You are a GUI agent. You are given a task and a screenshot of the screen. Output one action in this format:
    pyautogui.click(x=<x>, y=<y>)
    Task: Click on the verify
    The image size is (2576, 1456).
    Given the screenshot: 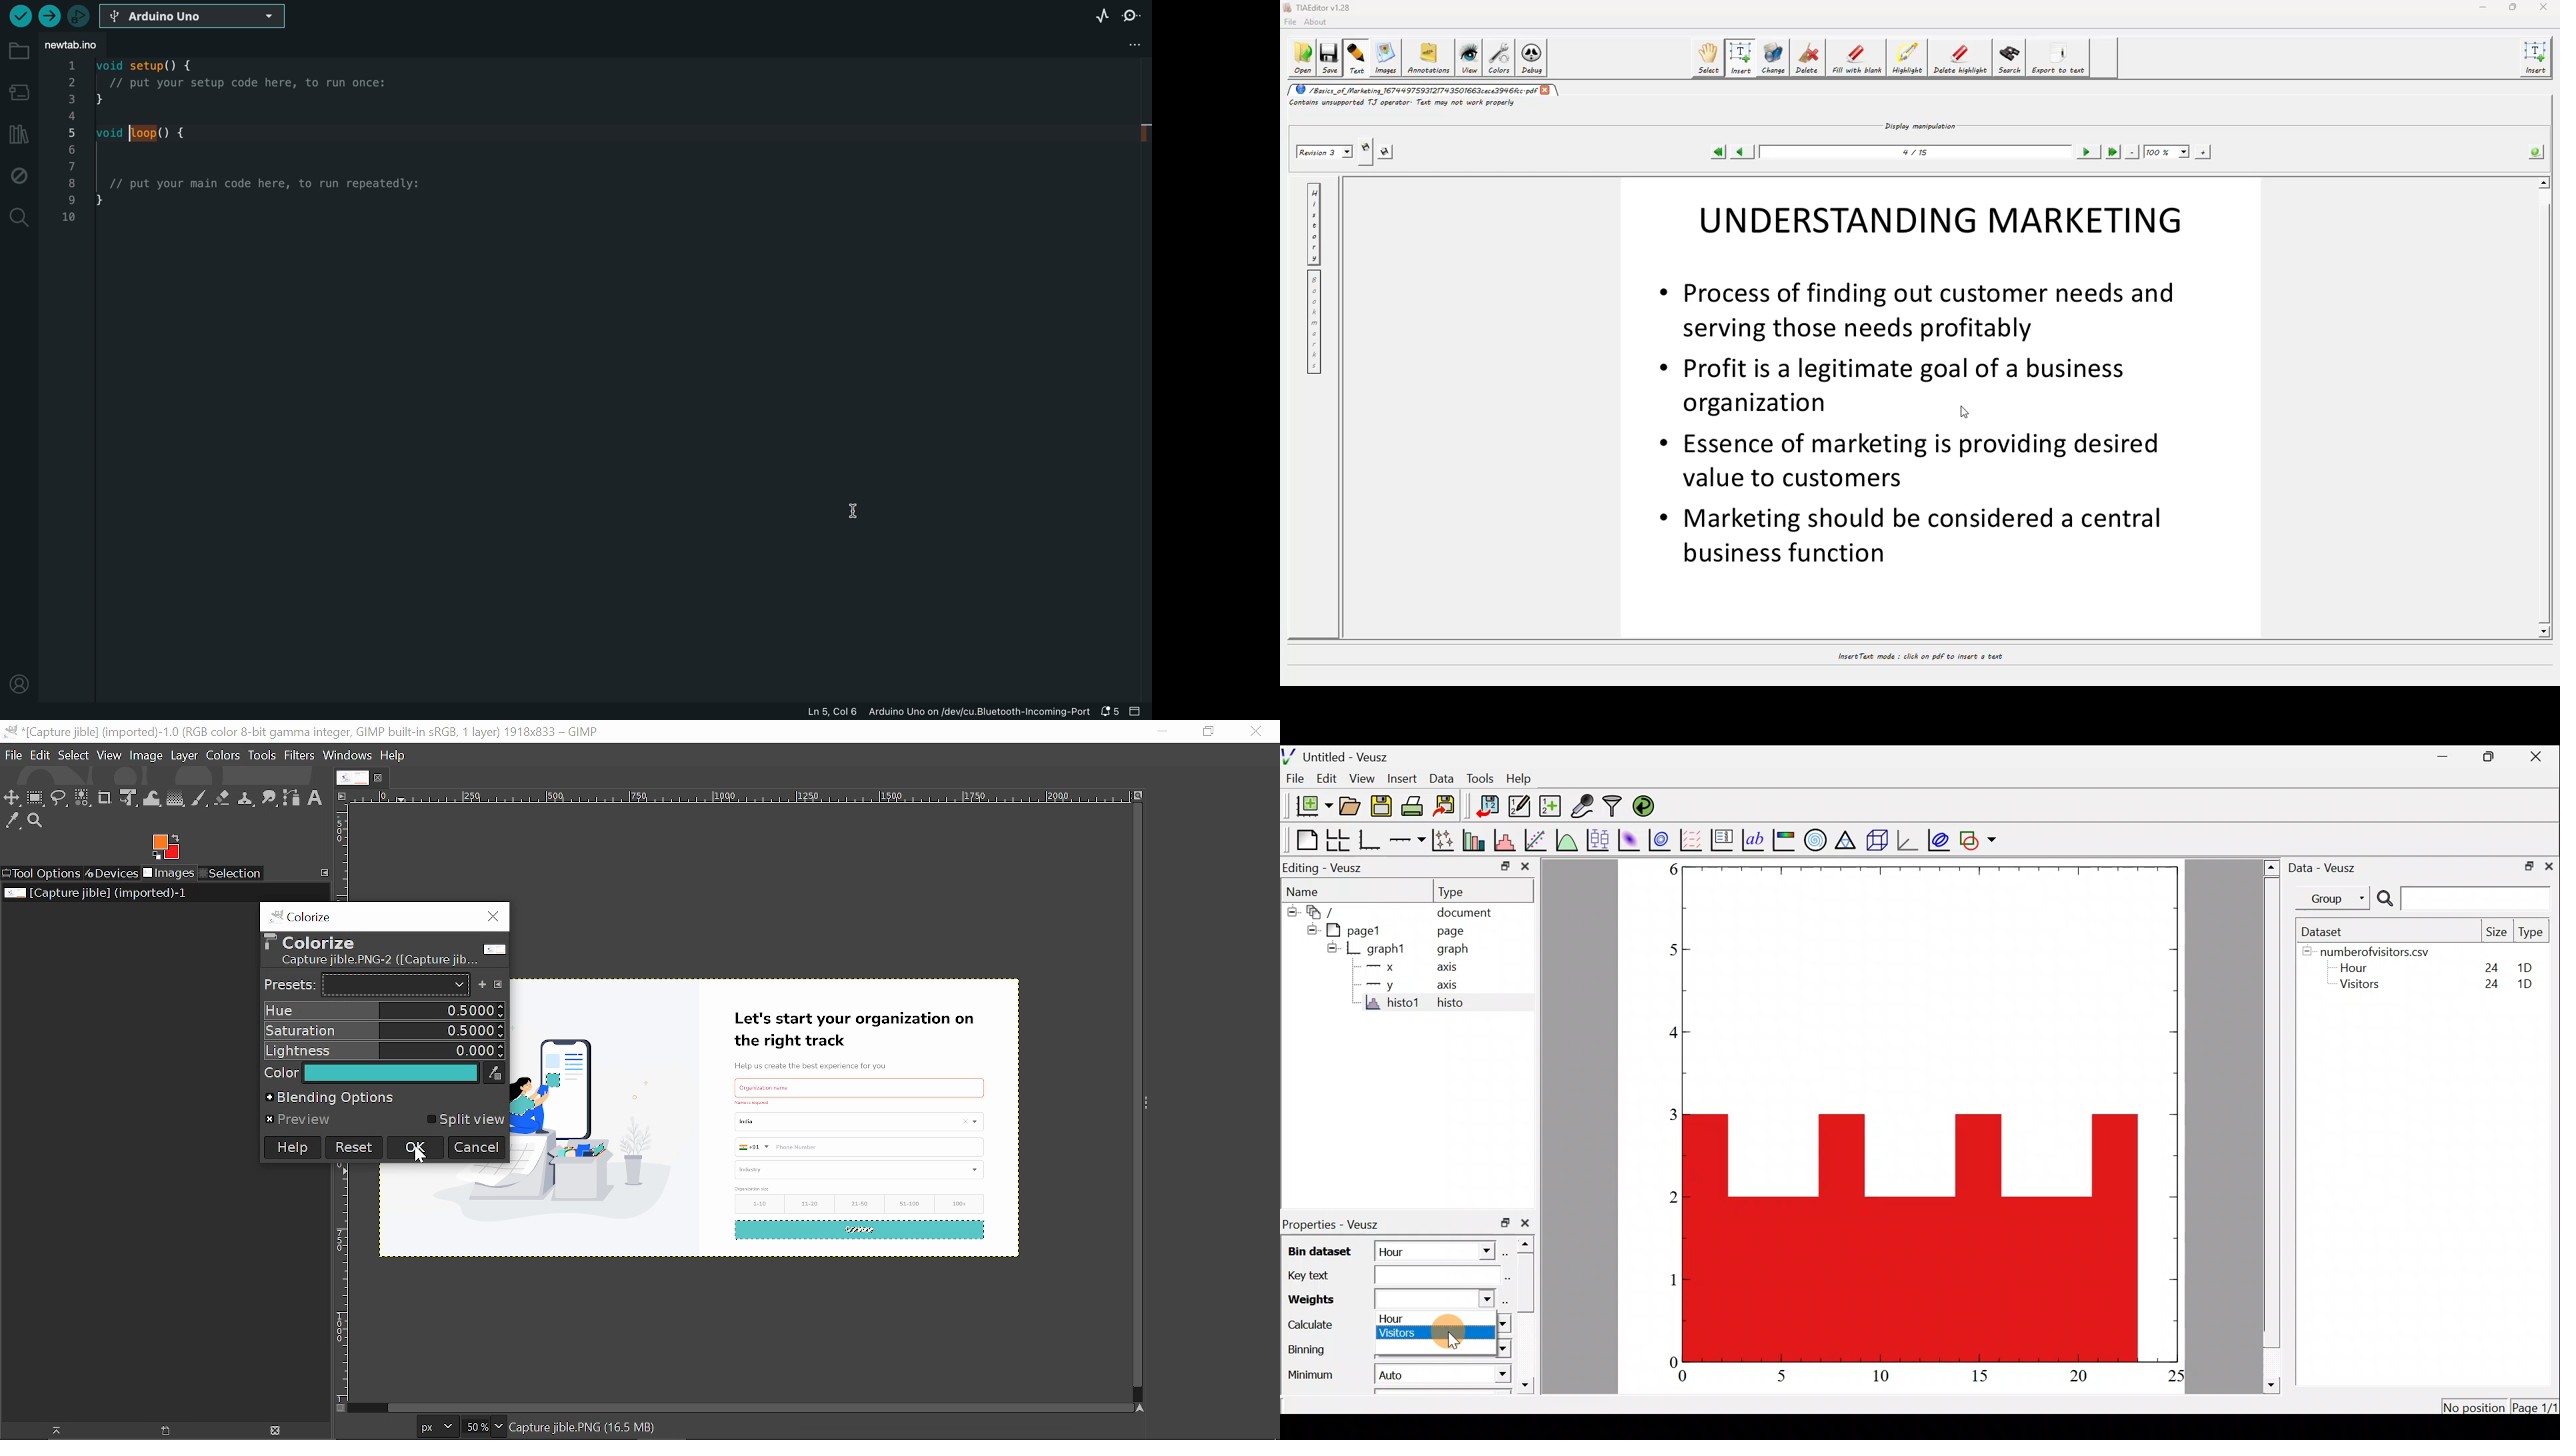 What is the action you would take?
    pyautogui.click(x=17, y=18)
    